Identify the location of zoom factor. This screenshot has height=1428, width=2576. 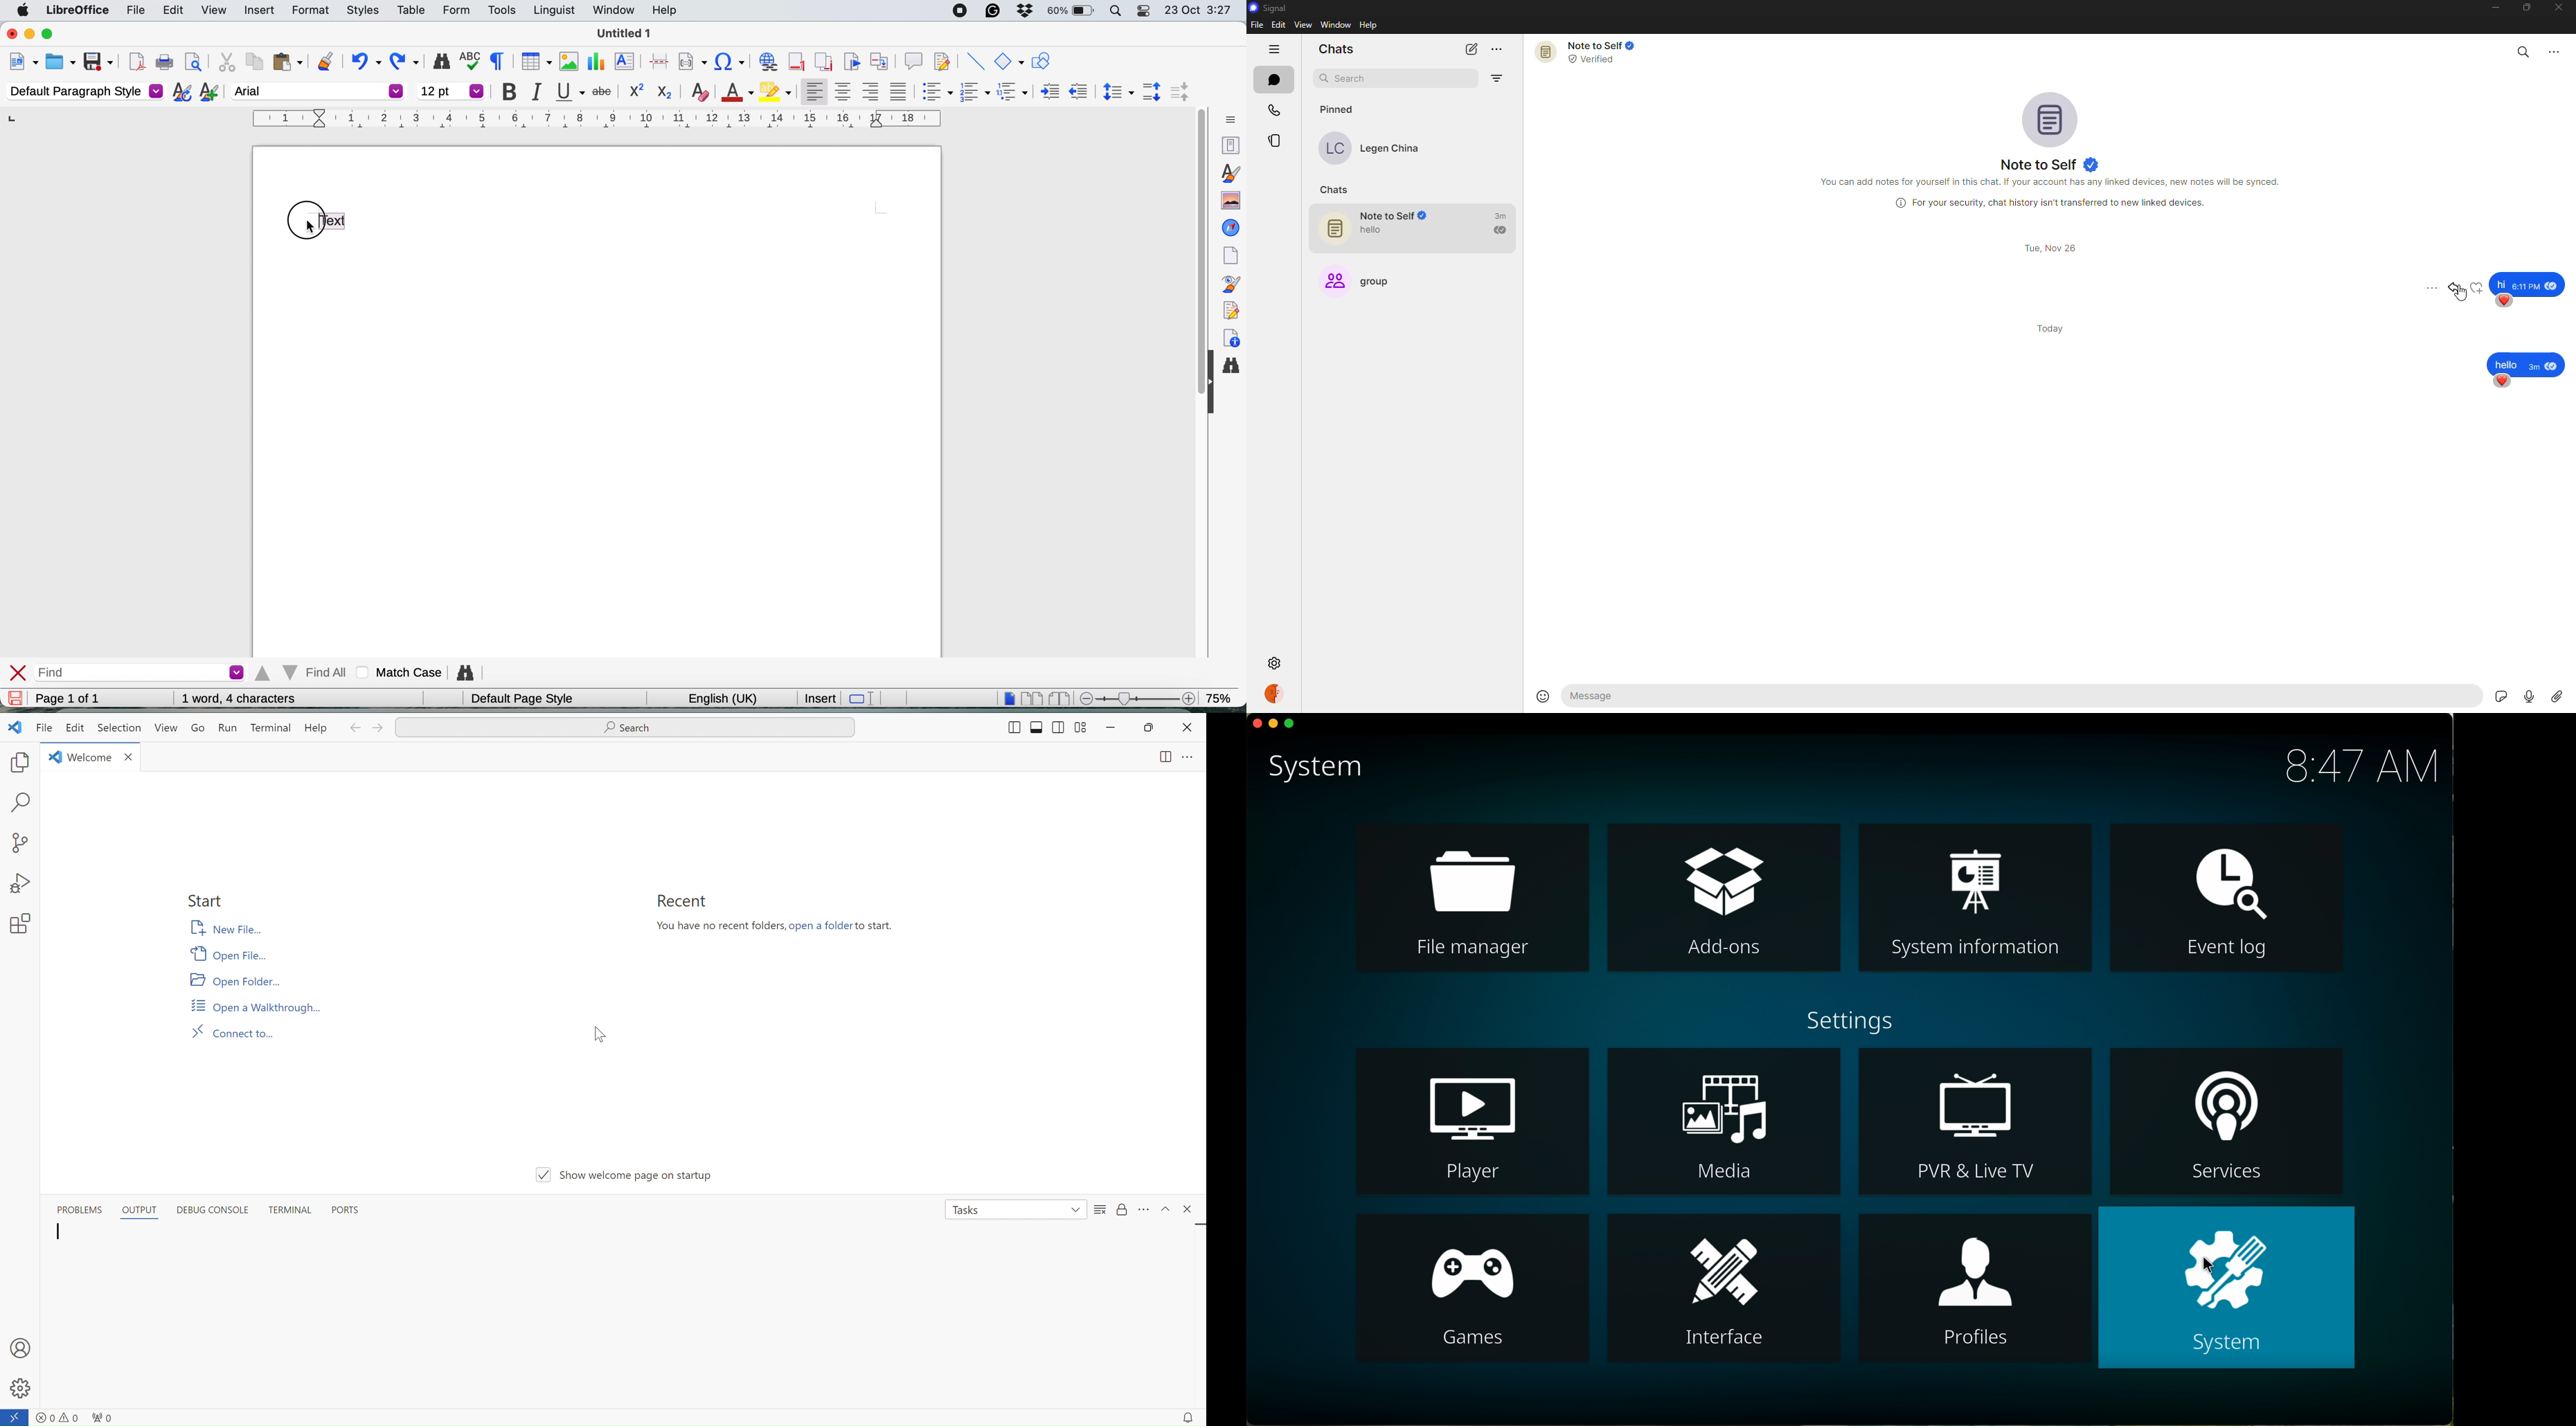
(1224, 697).